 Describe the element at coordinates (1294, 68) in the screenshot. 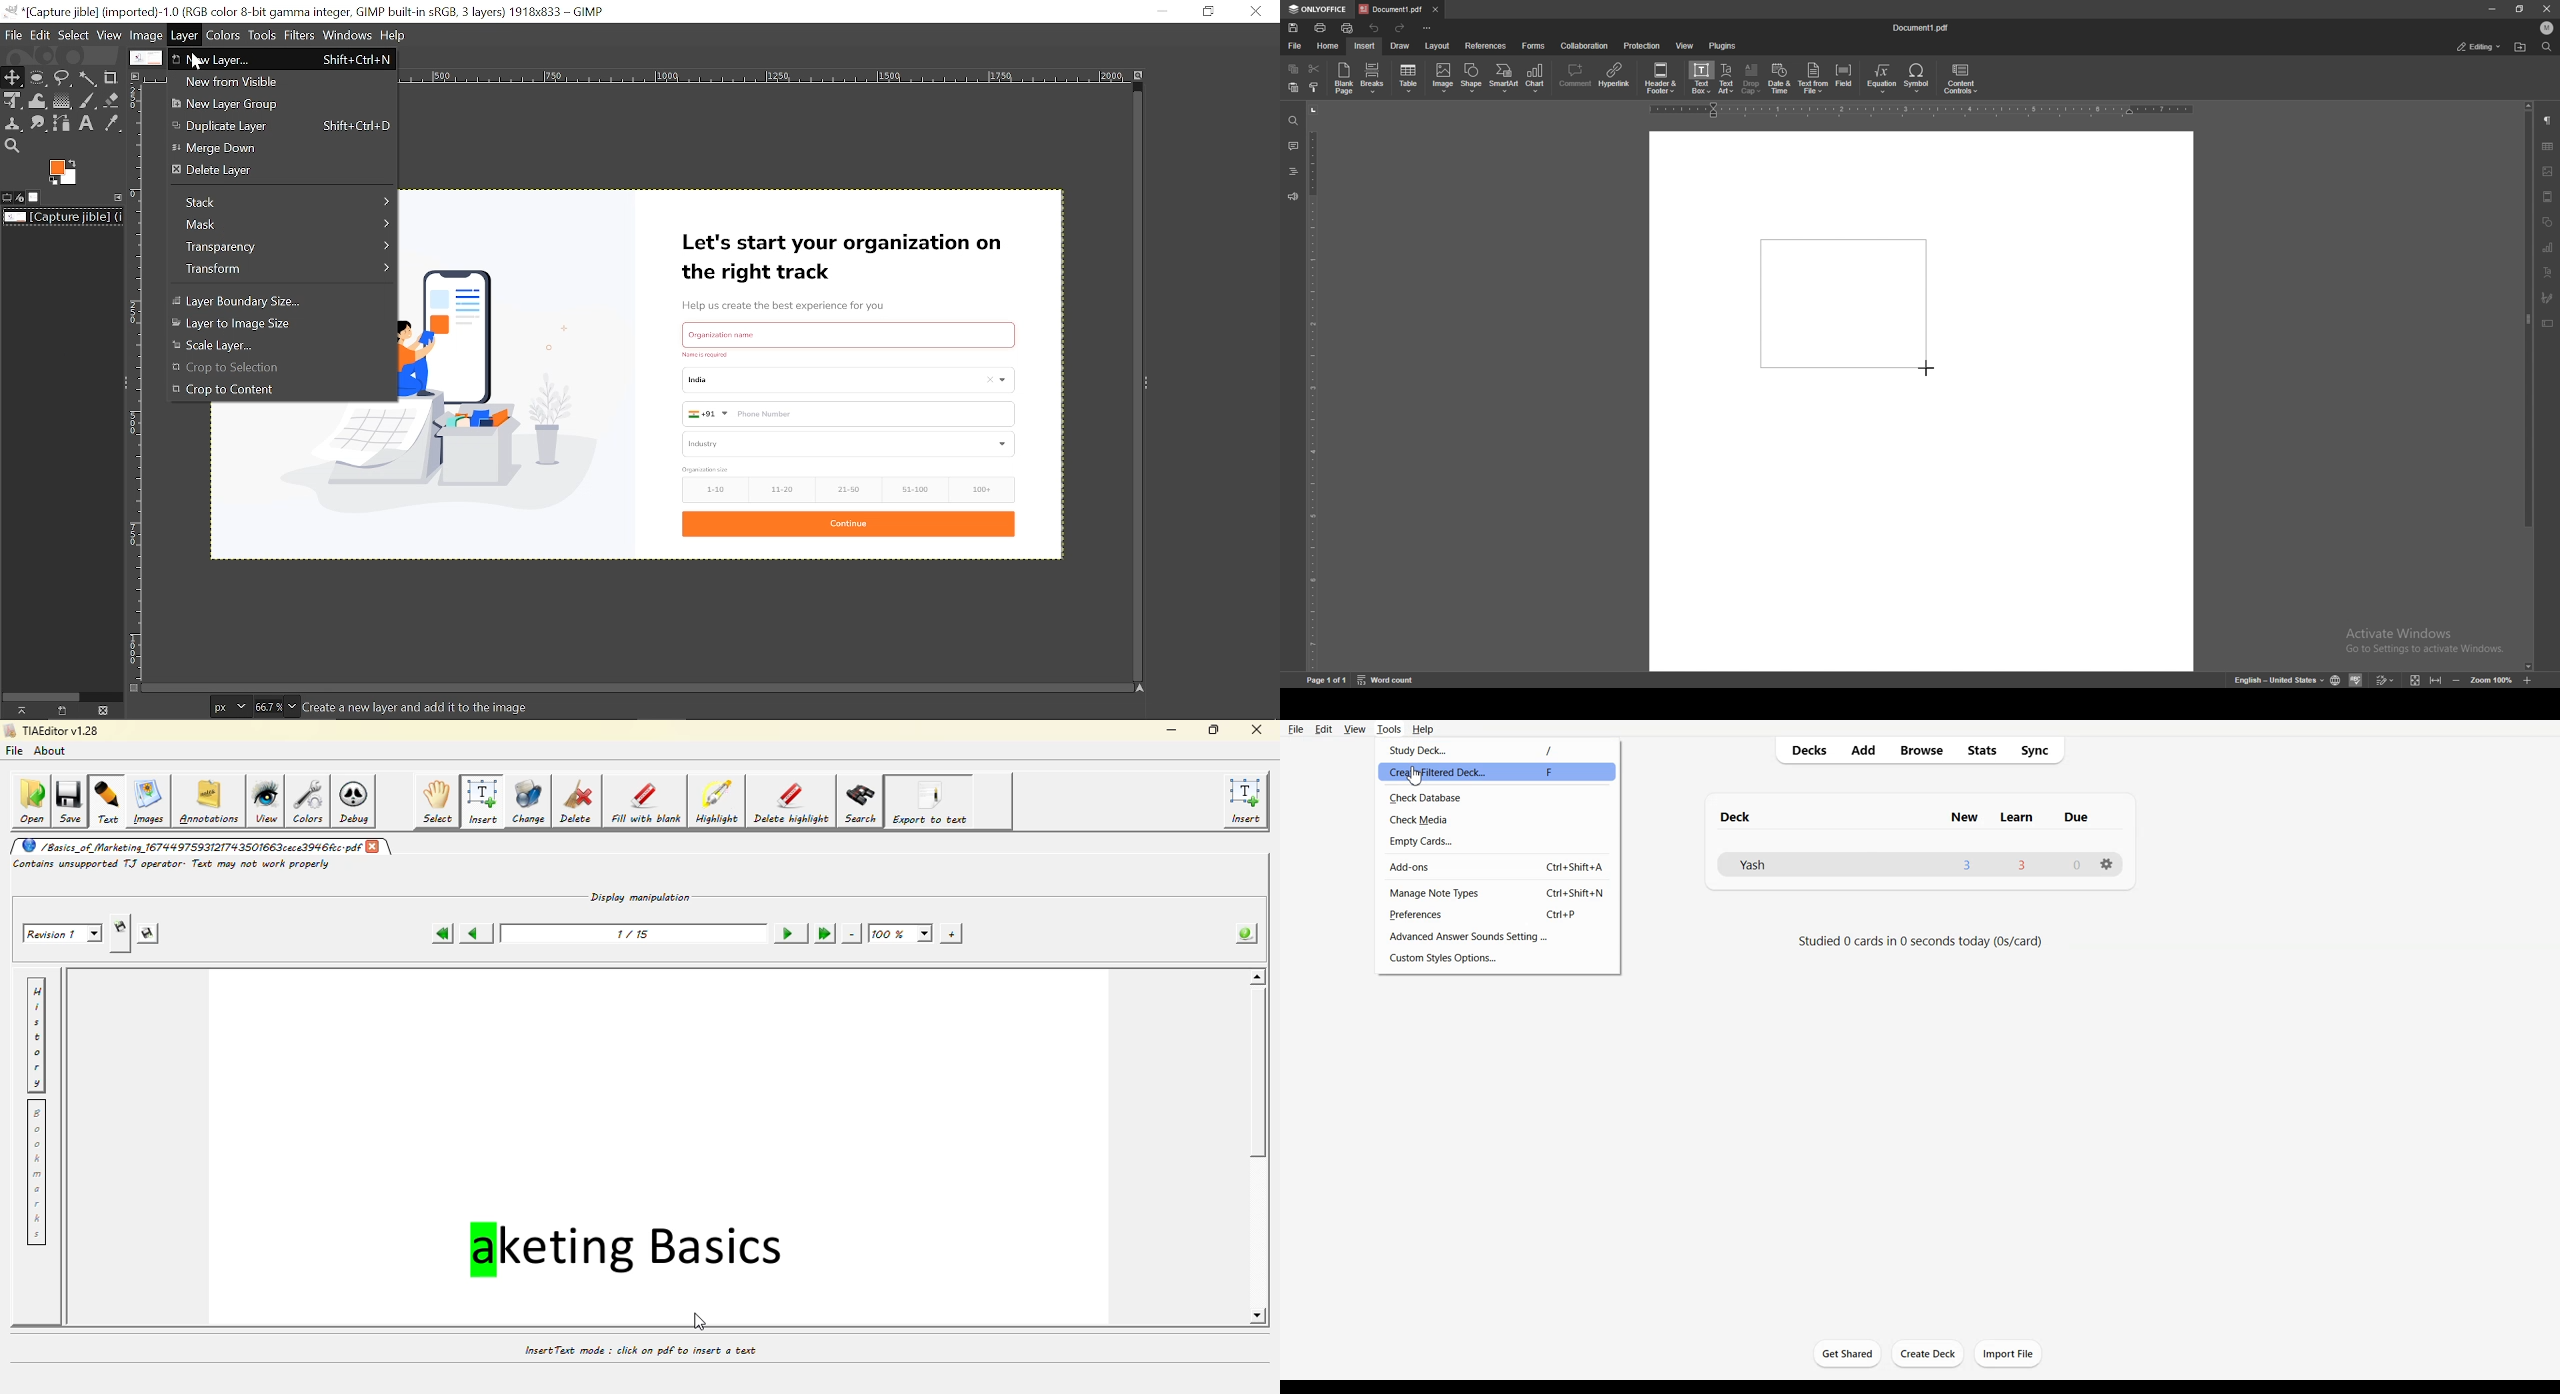

I see `copy` at that location.